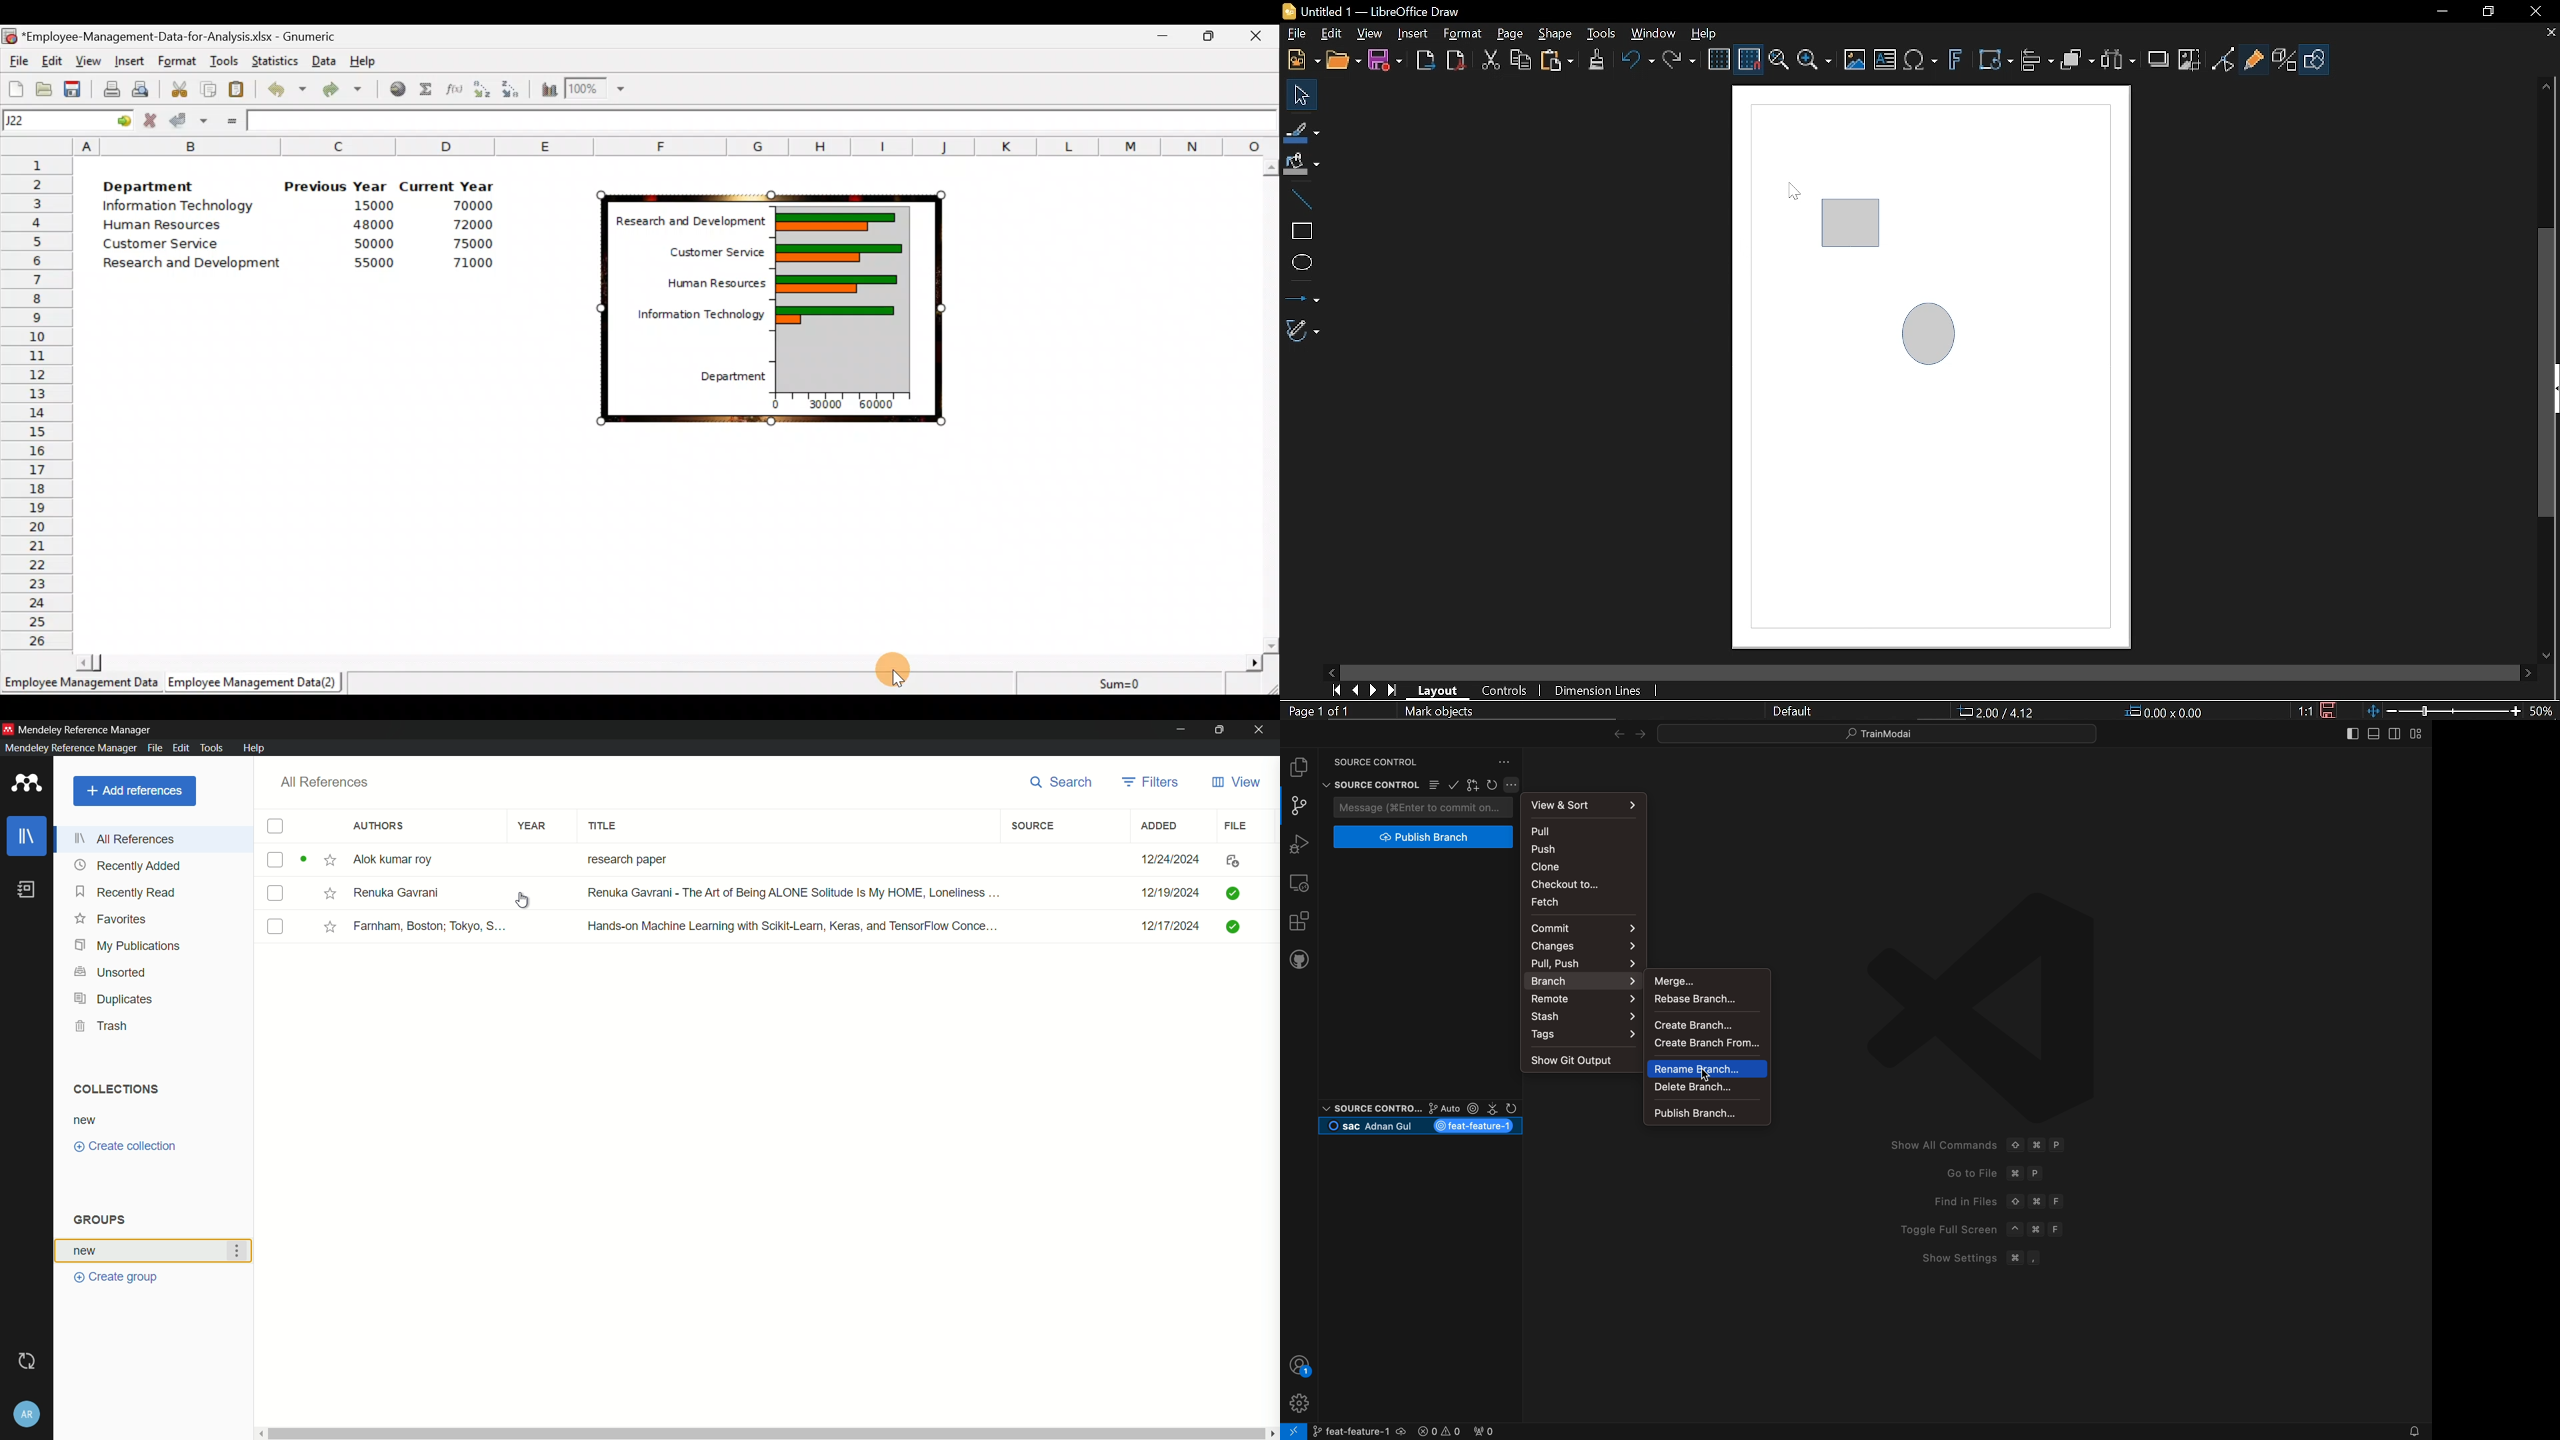 Image resolution: width=2576 pixels, height=1456 pixels. Describe the element at coordinates (1395, 691) in the screenshot. I see `Last page` at that location.